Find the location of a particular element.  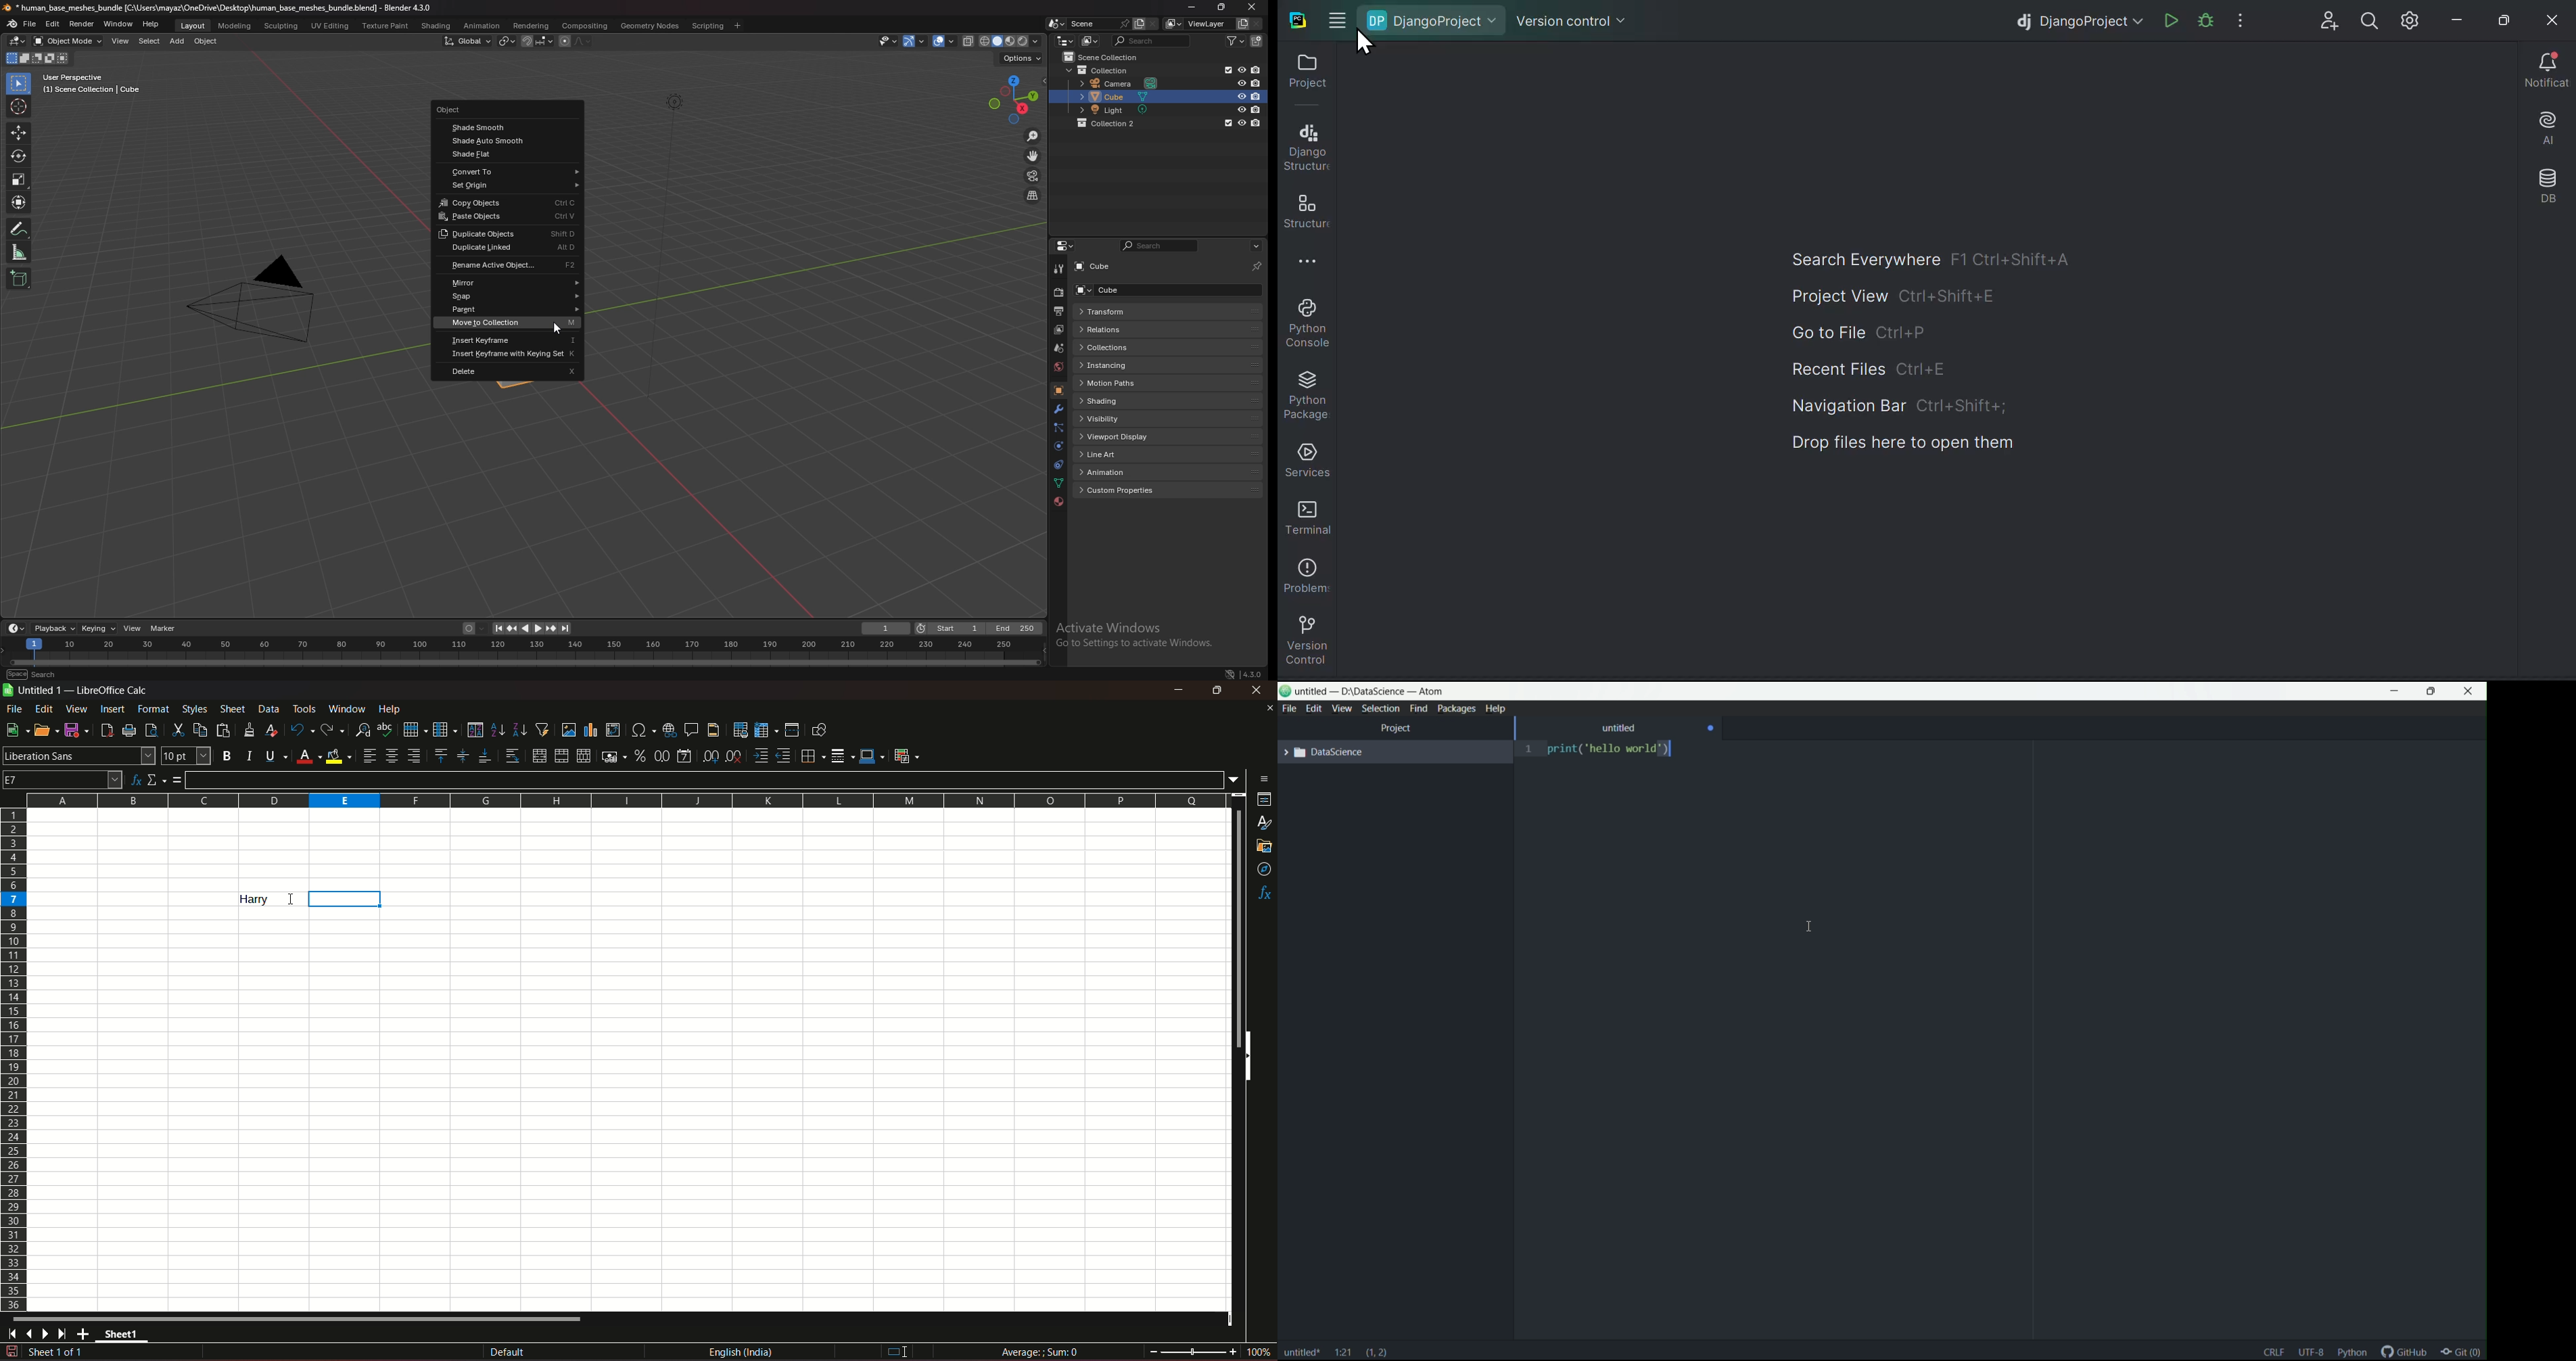

navigator is located at coordinates (1266, 870).